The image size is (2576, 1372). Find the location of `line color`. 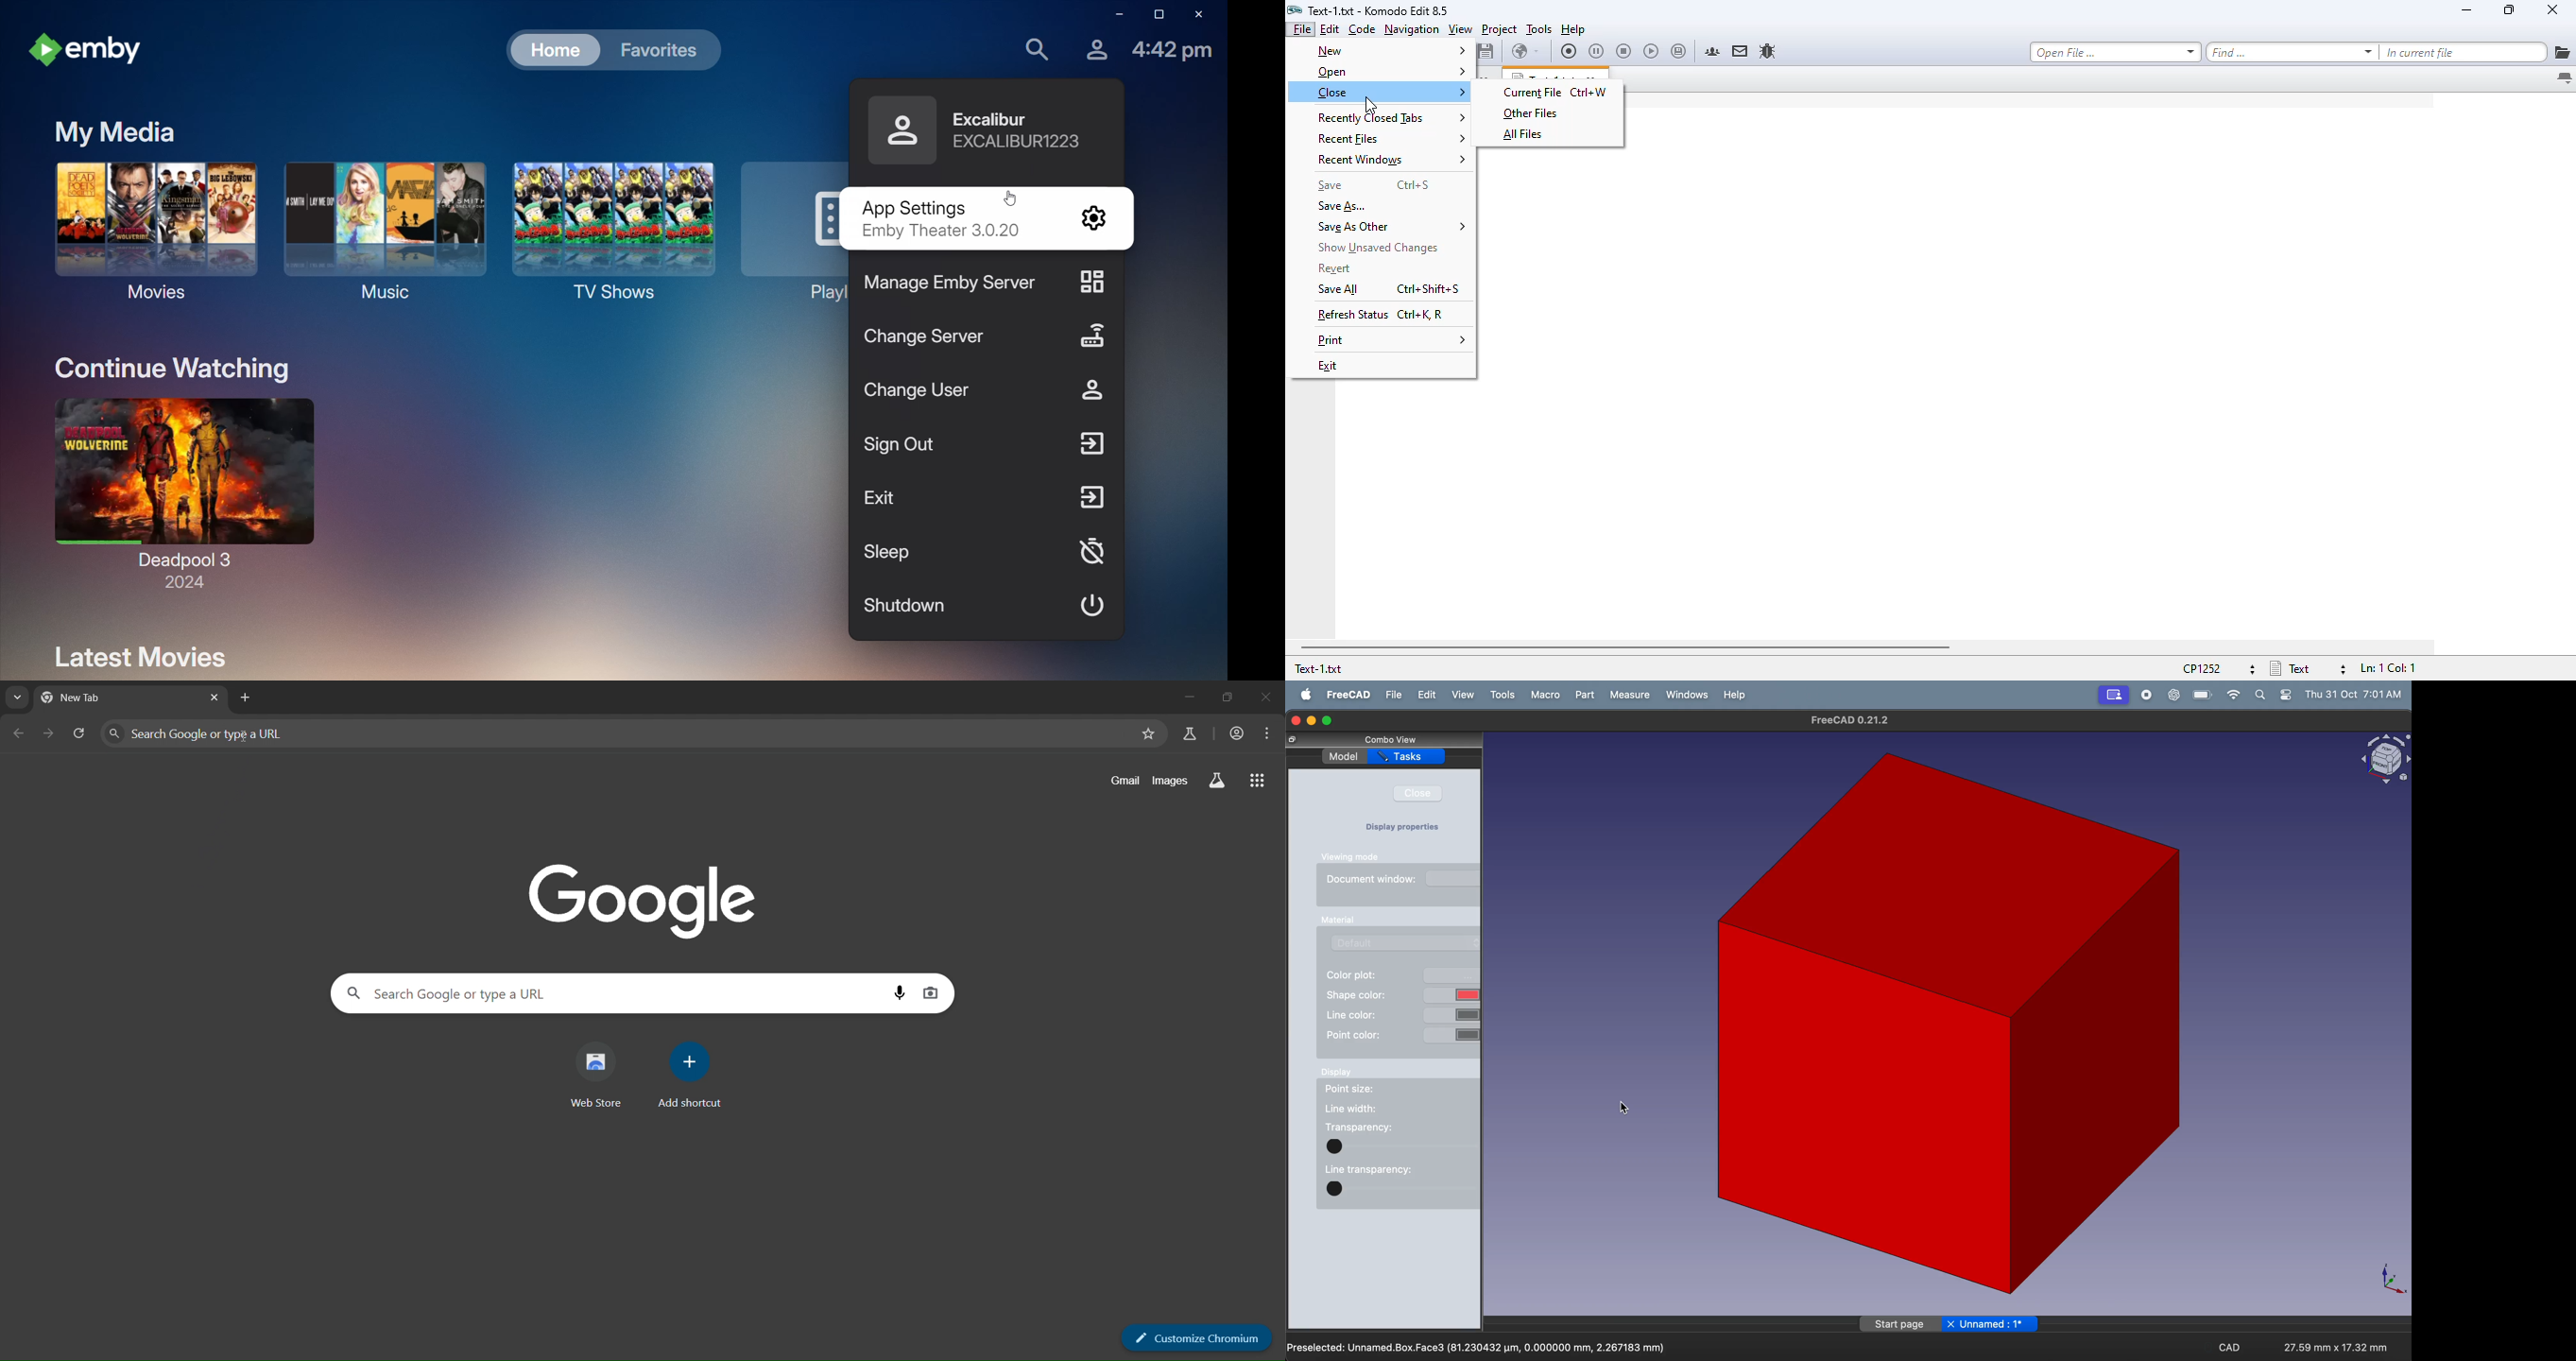

line color is located at coordinates (1402, 1014).